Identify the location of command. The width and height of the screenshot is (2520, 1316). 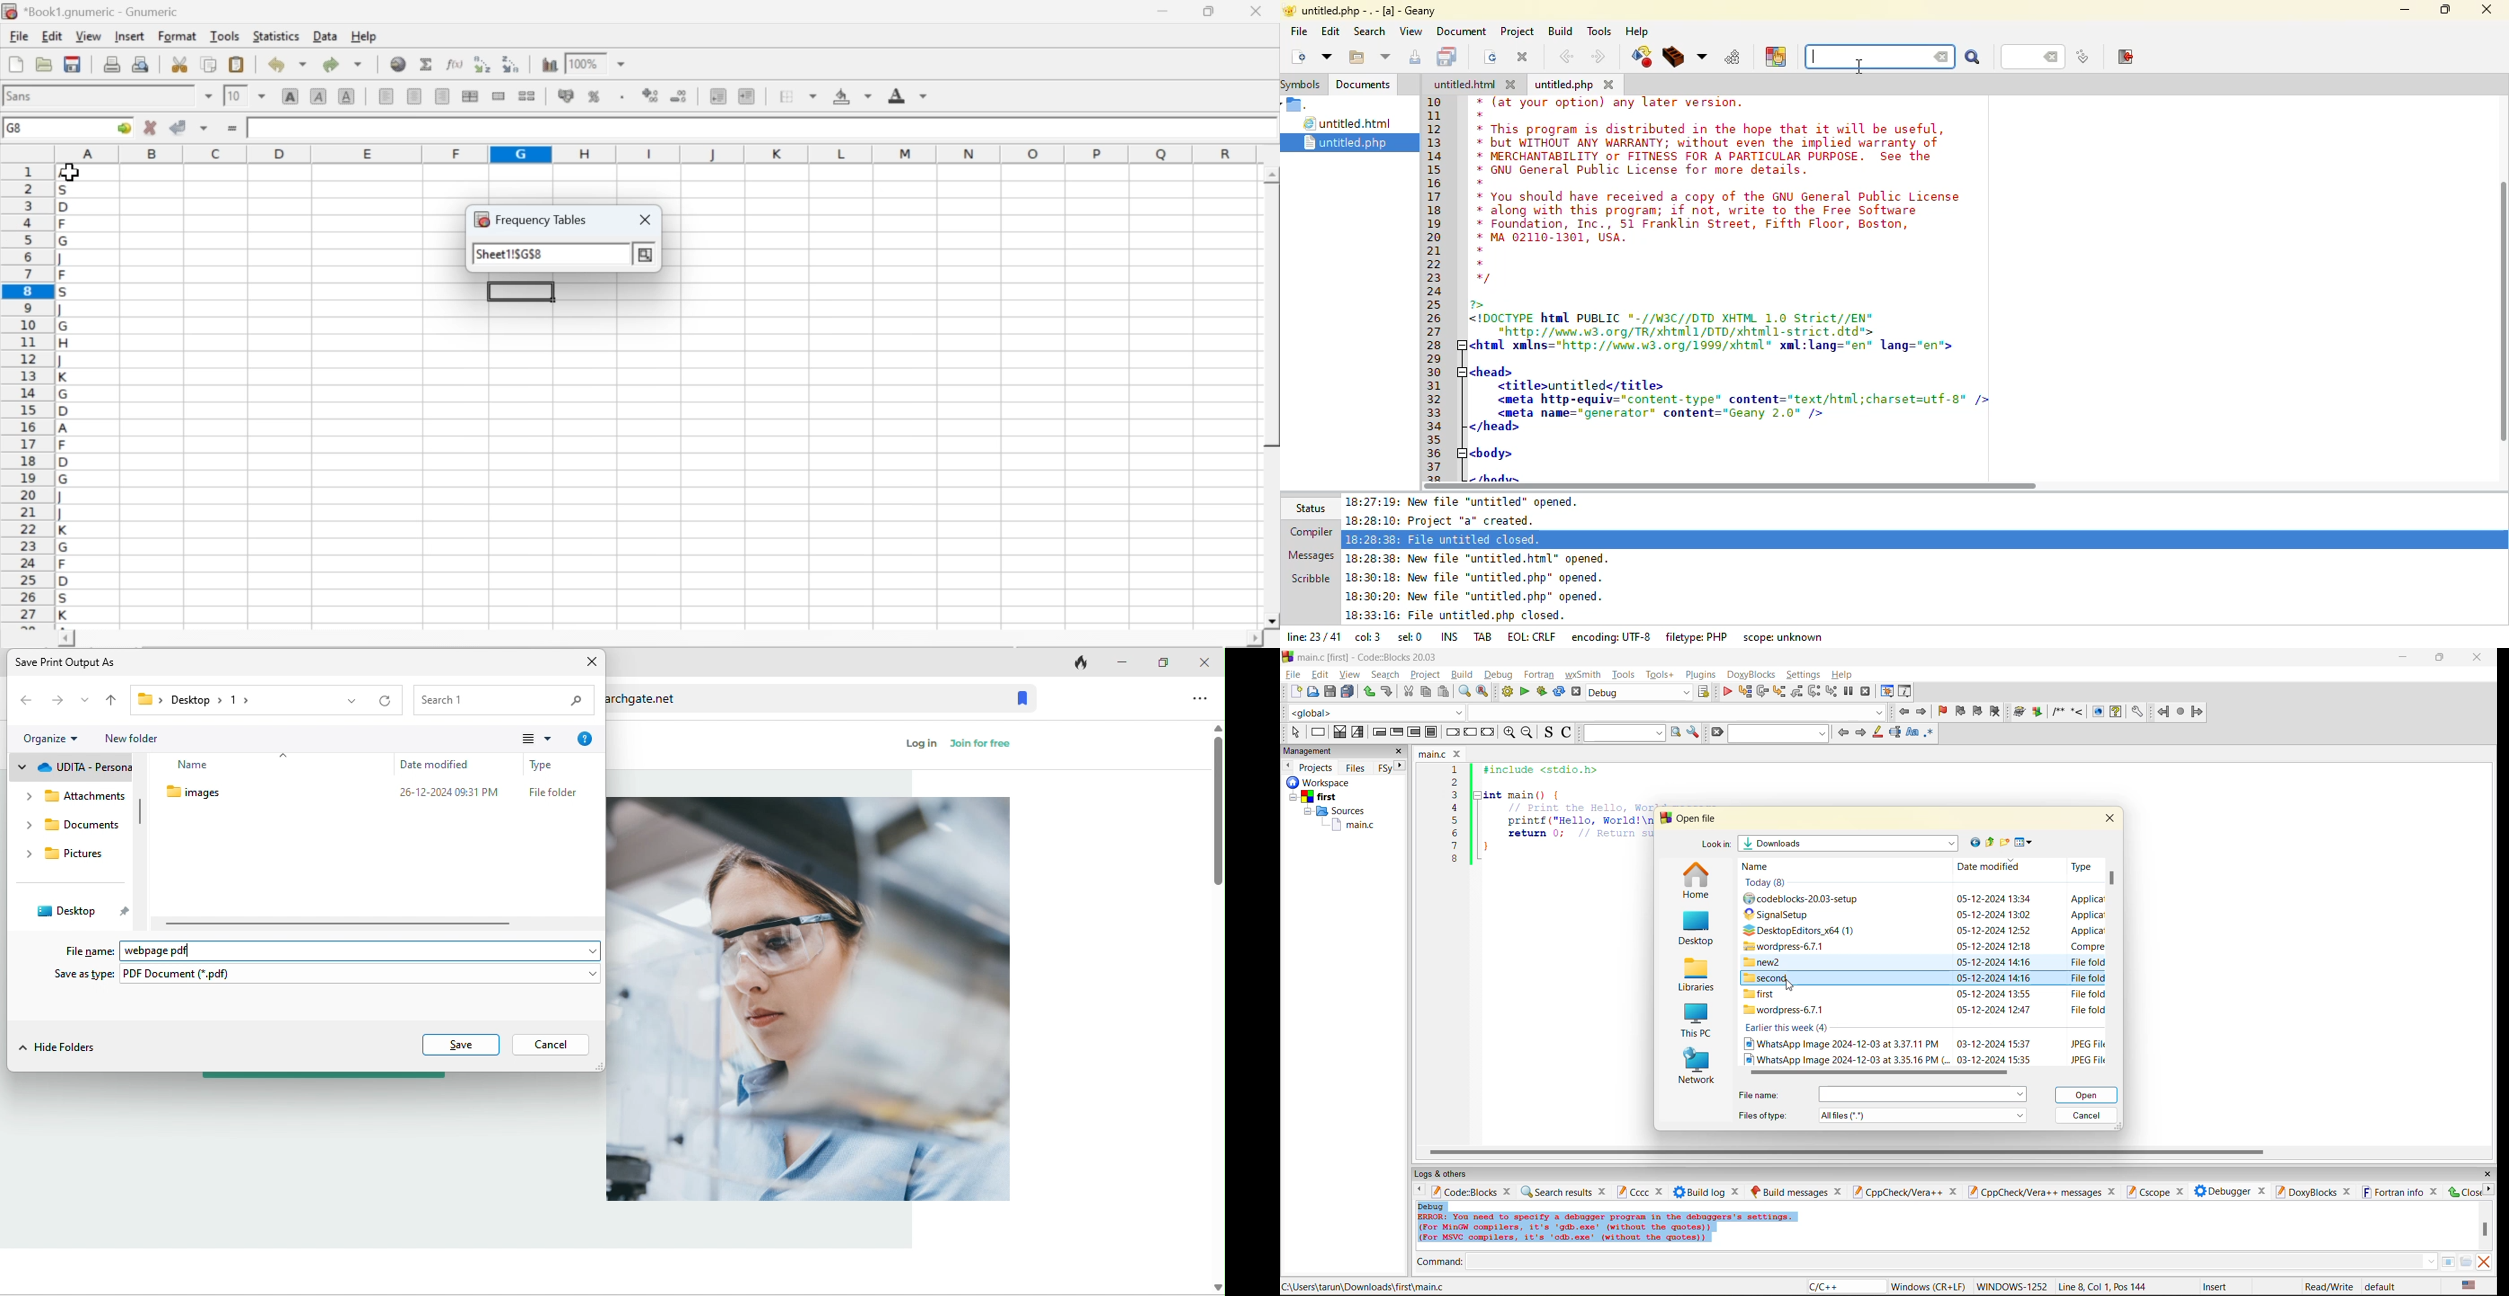
(1440, 1263).